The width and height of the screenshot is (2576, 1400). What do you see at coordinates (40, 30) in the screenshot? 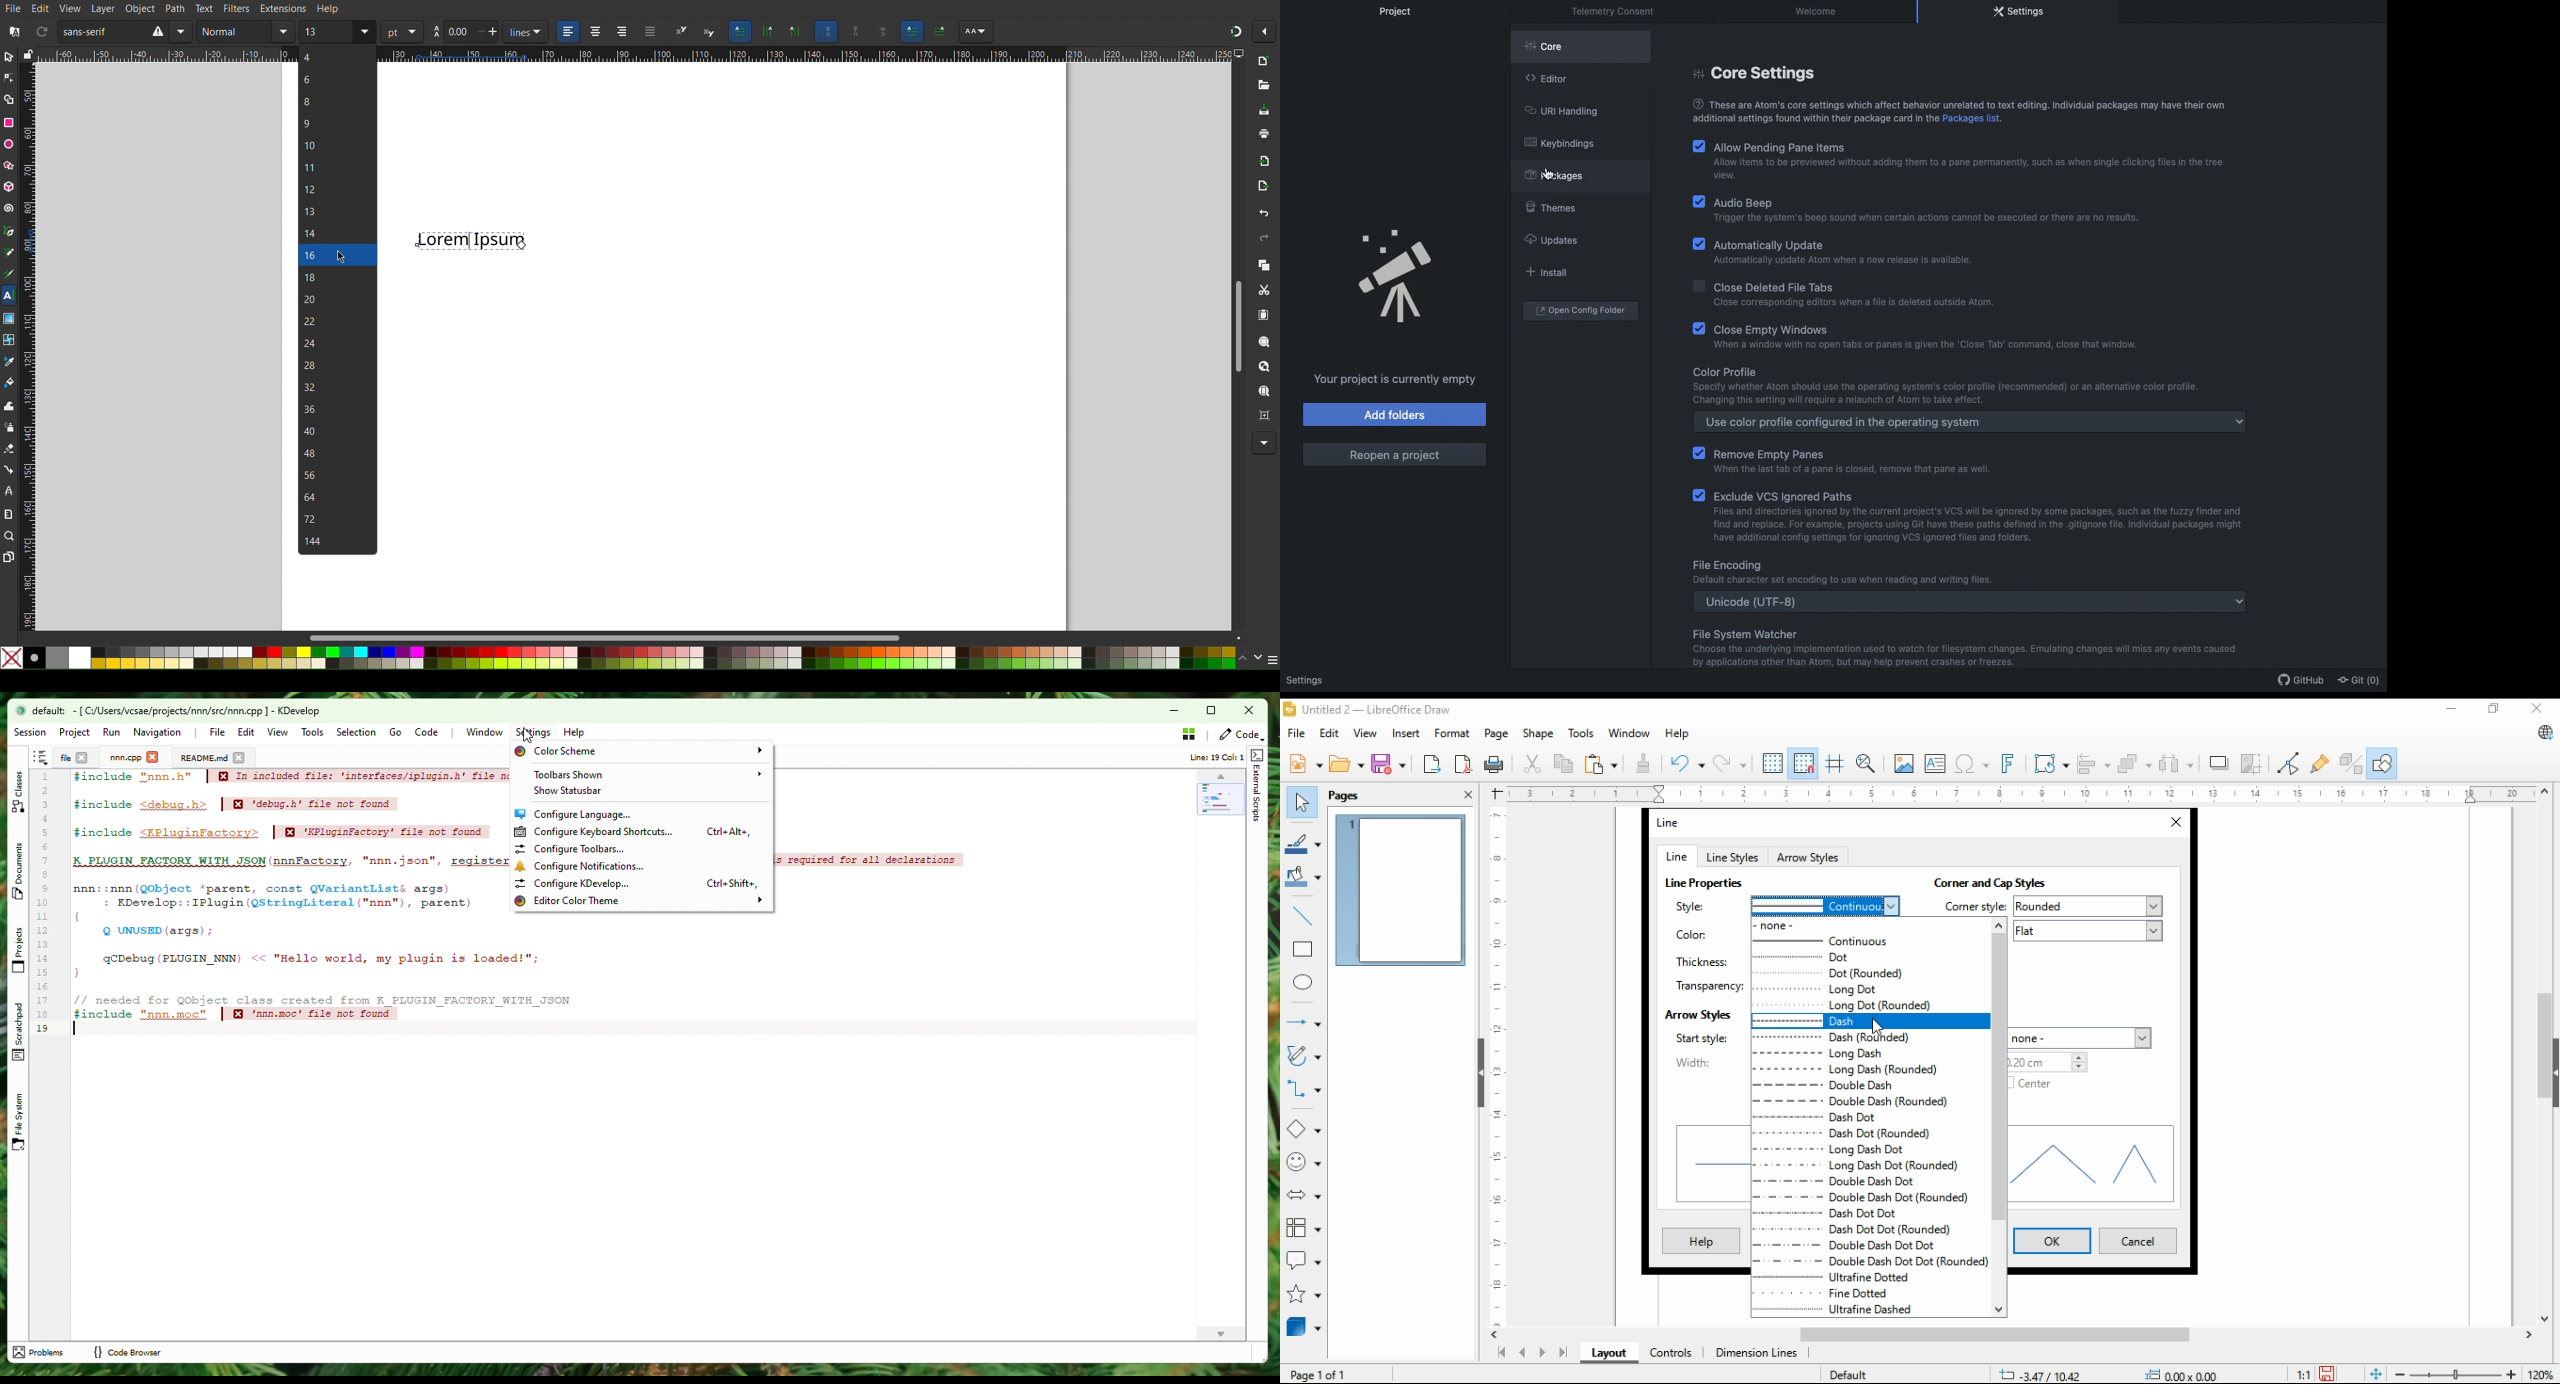
I see `refresh` at bounding box center [40, 30].